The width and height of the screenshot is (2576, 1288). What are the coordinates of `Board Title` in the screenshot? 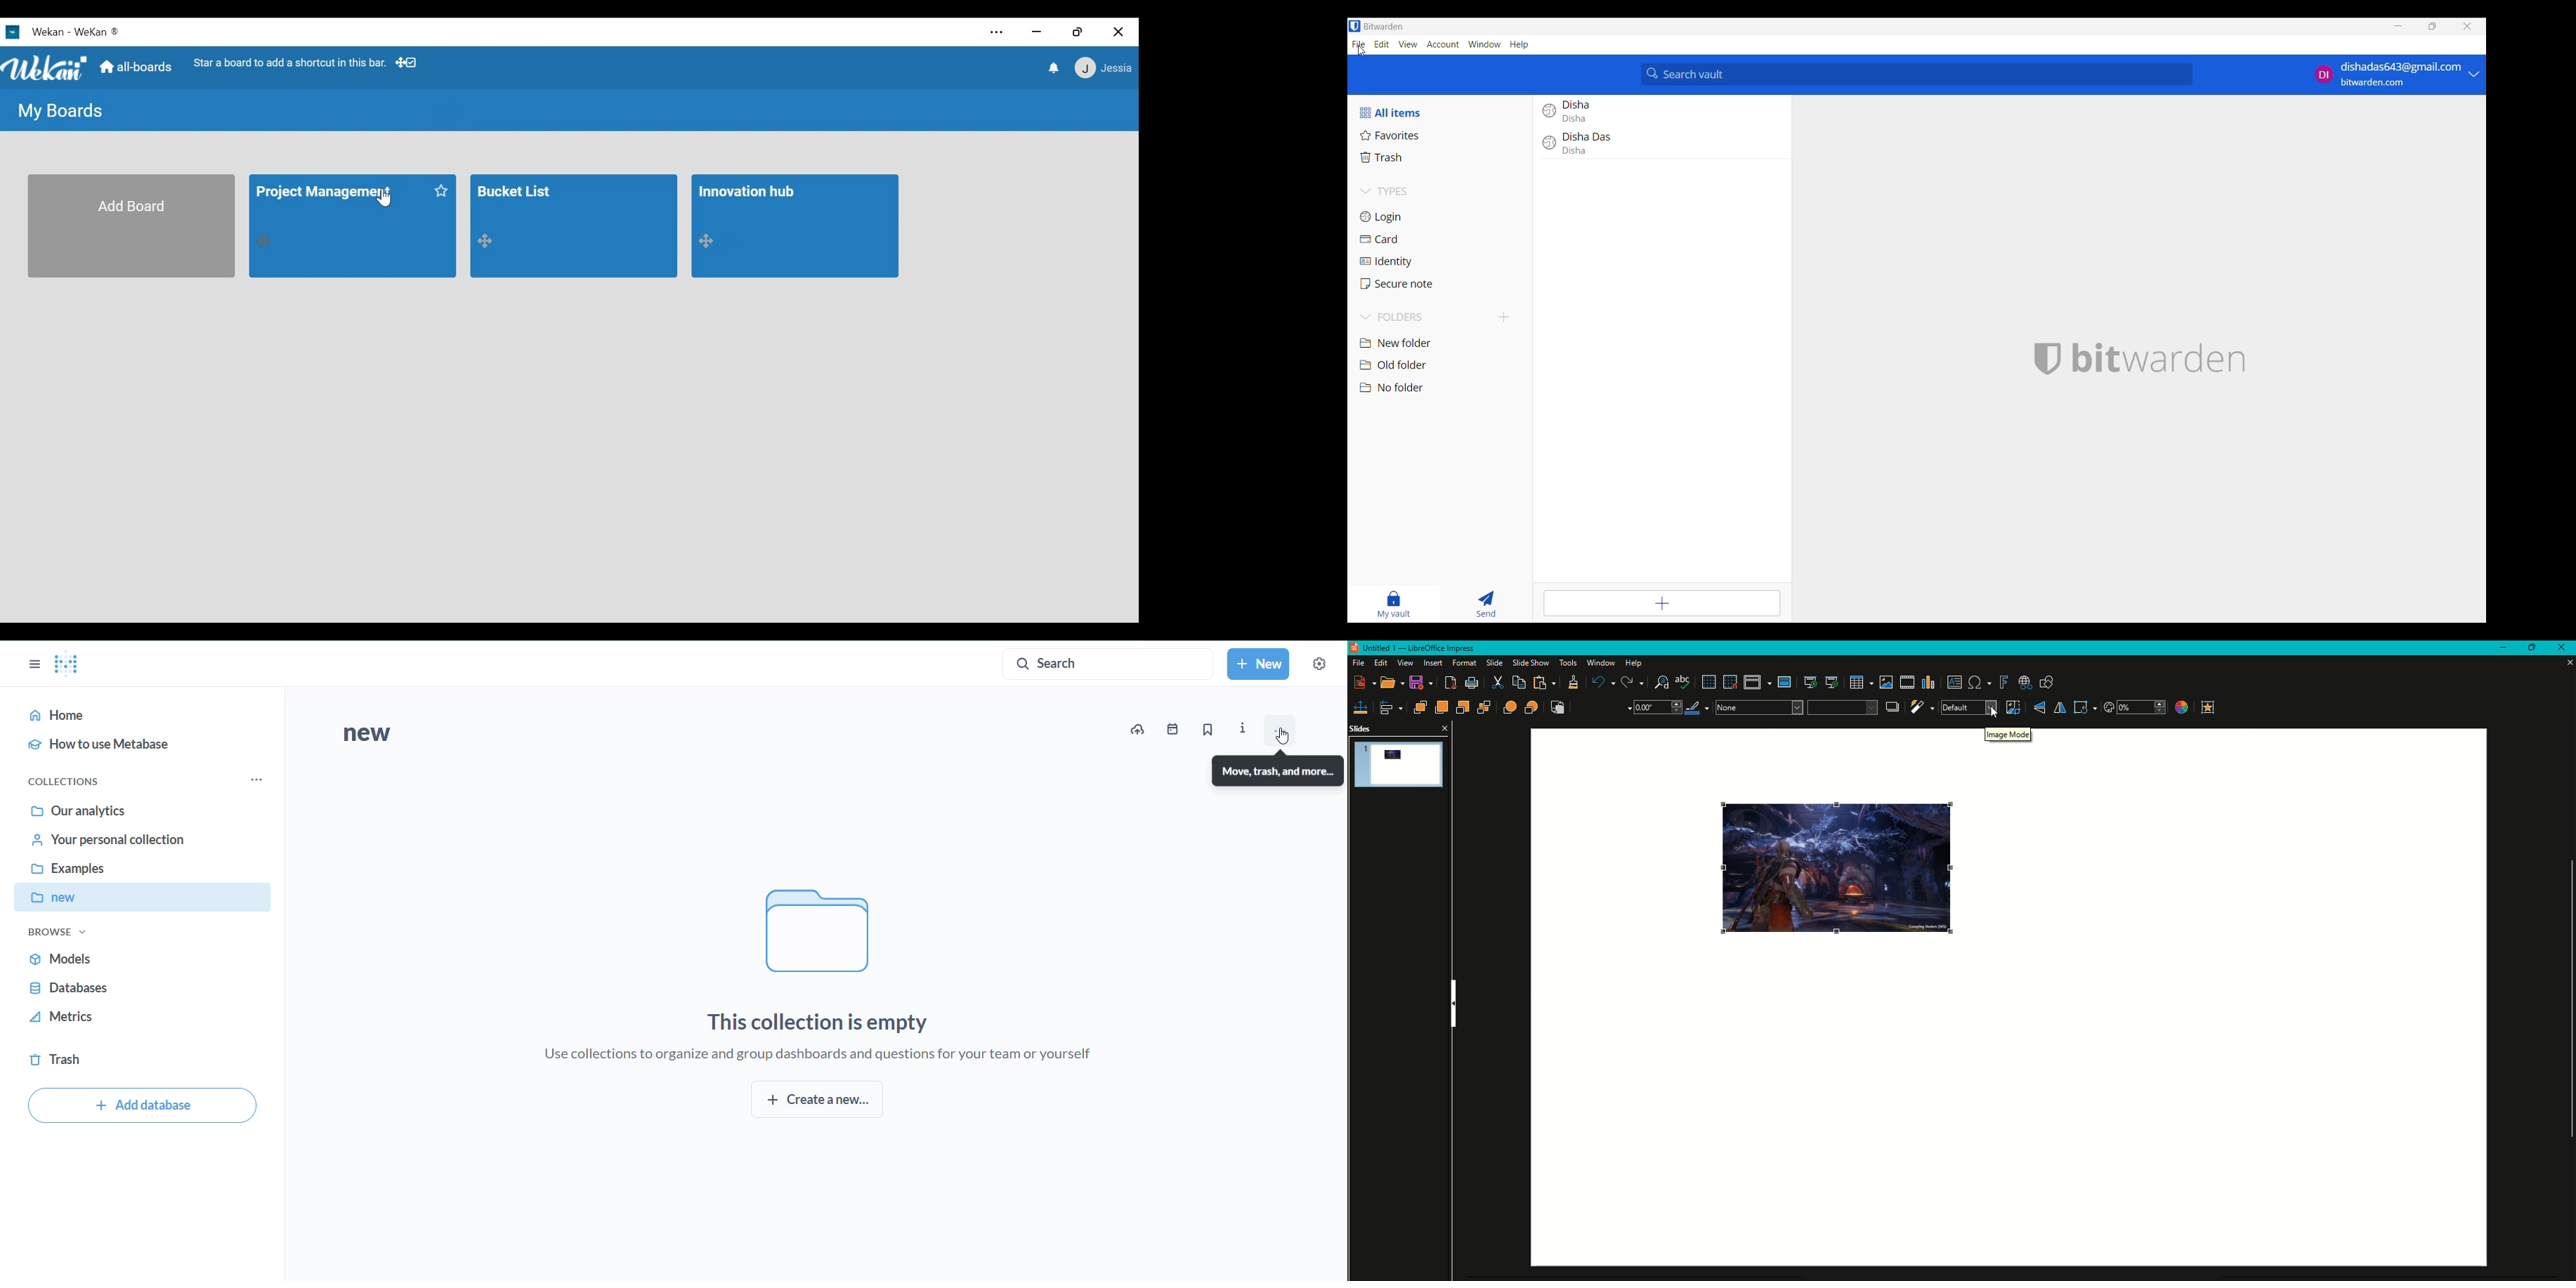 It's located at (749, 192).